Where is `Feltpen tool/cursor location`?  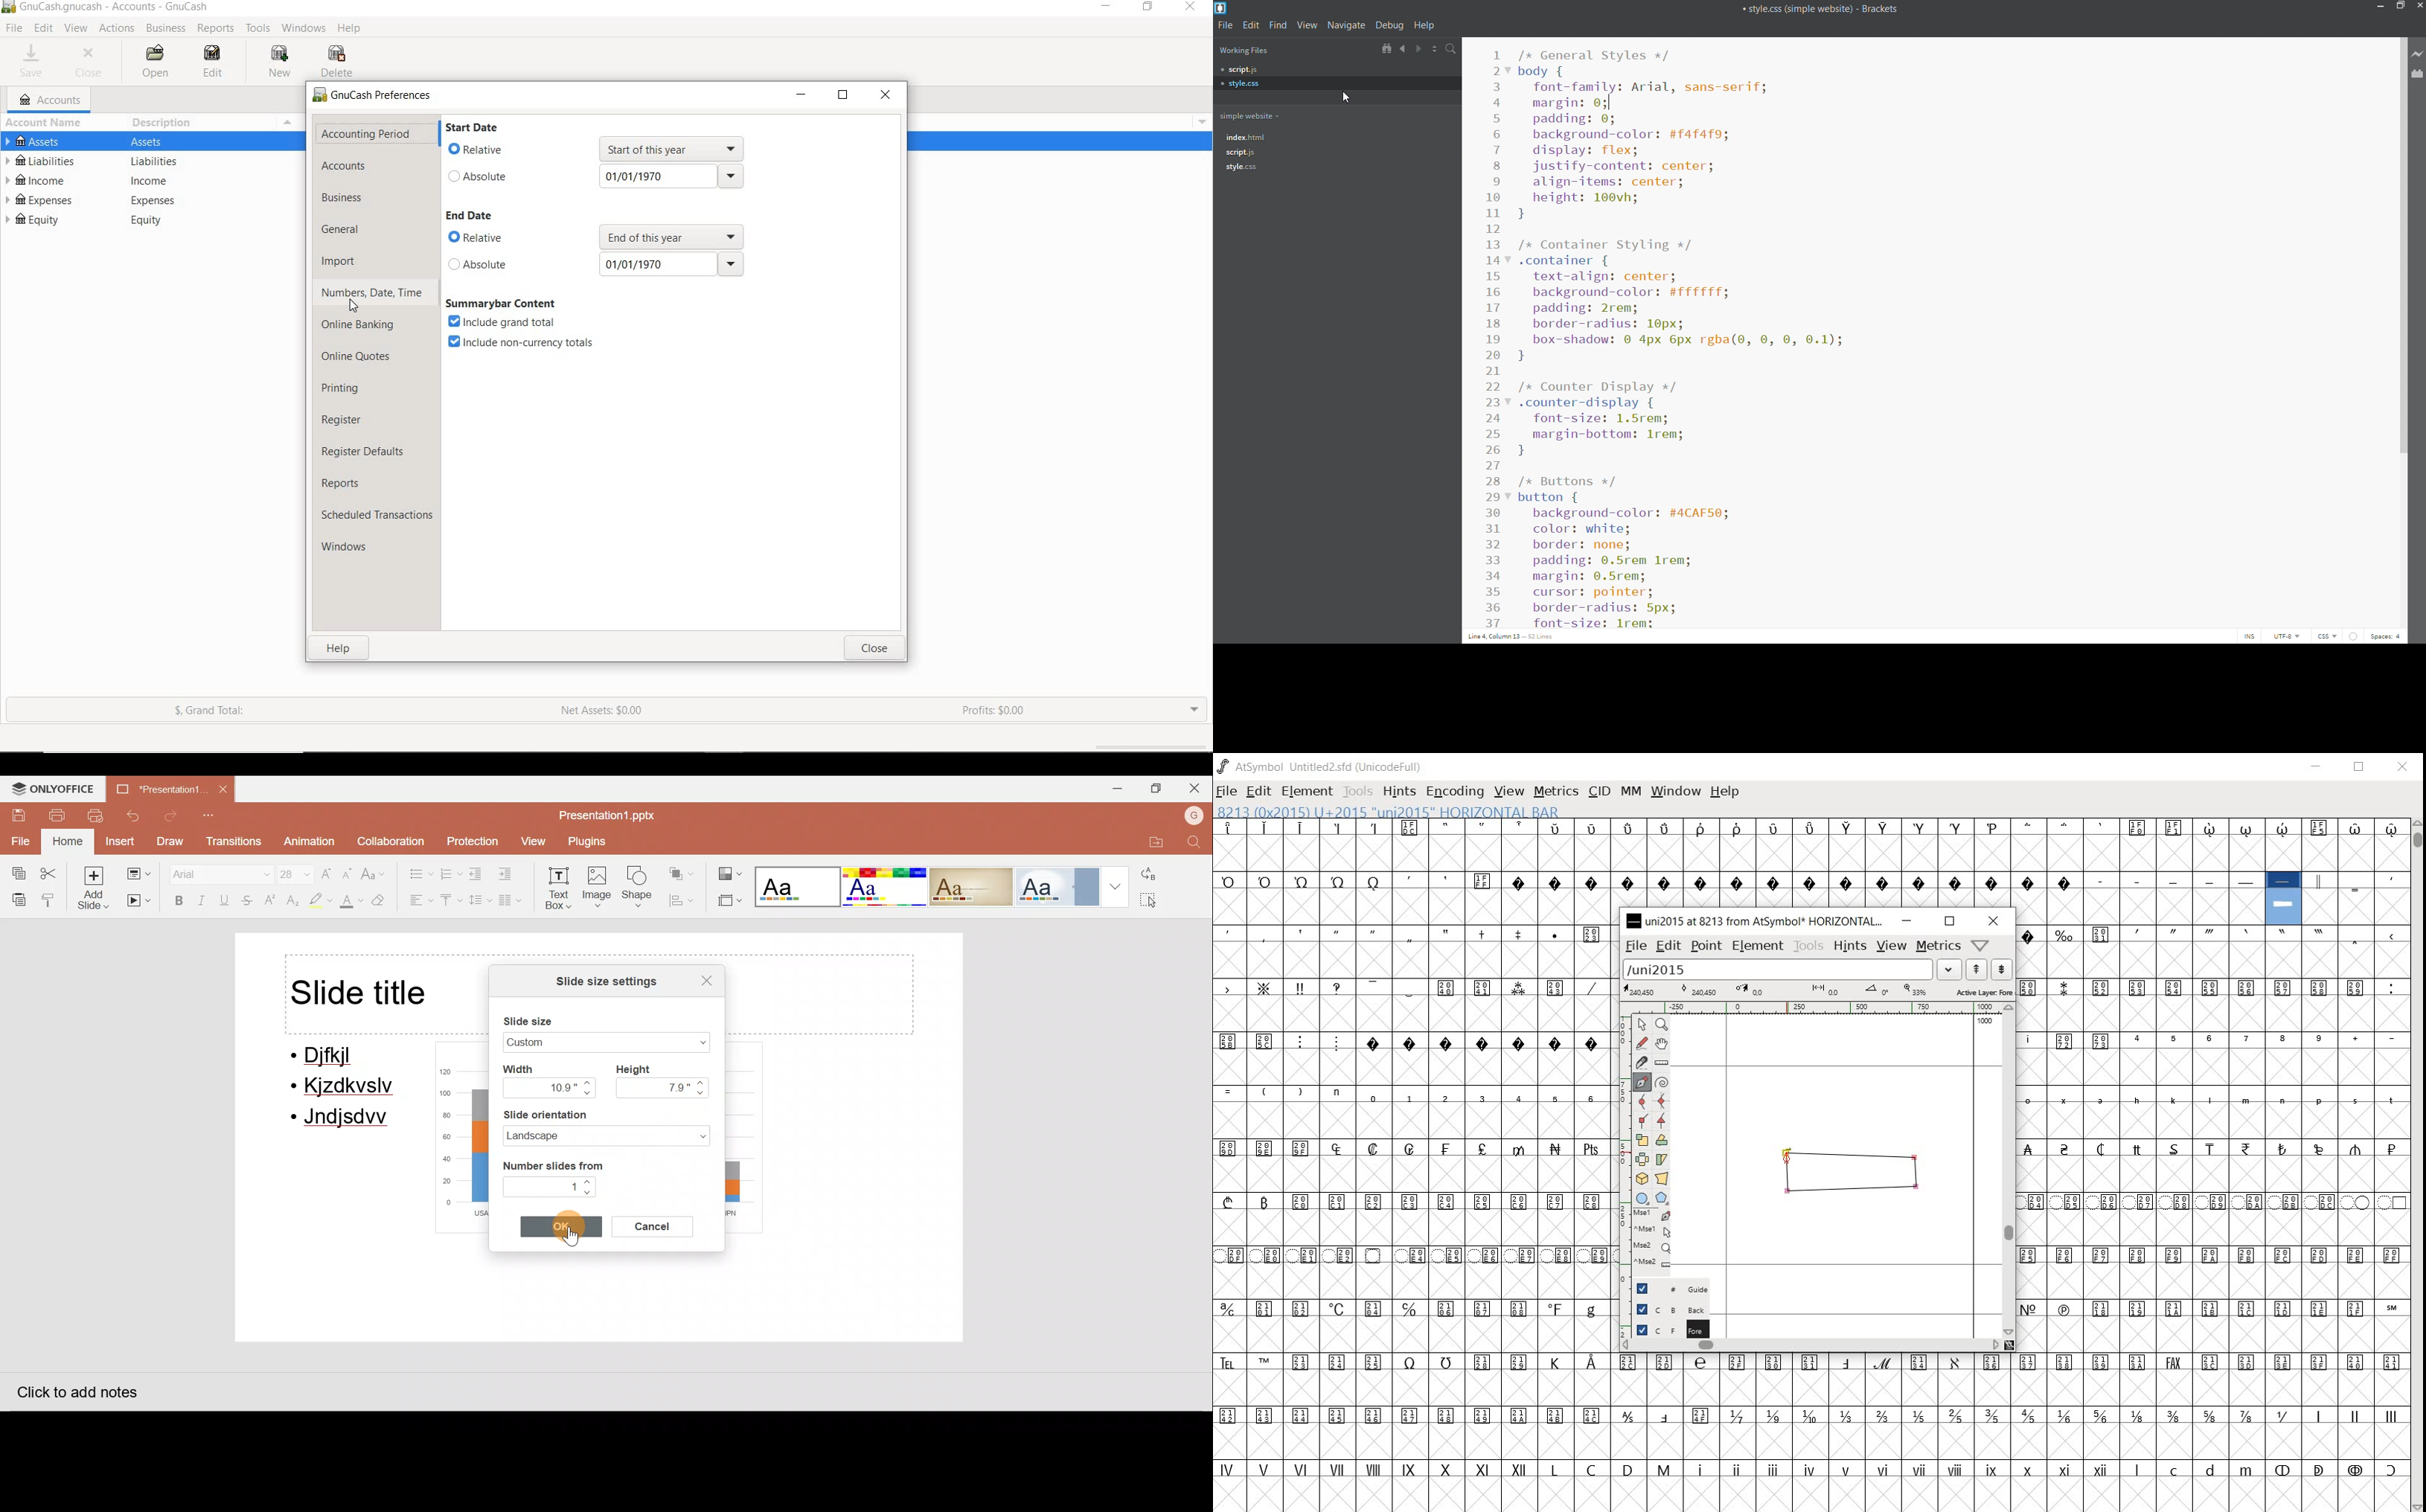
Feltpen tool/cursor location is located at coordinates (1787, 1160).